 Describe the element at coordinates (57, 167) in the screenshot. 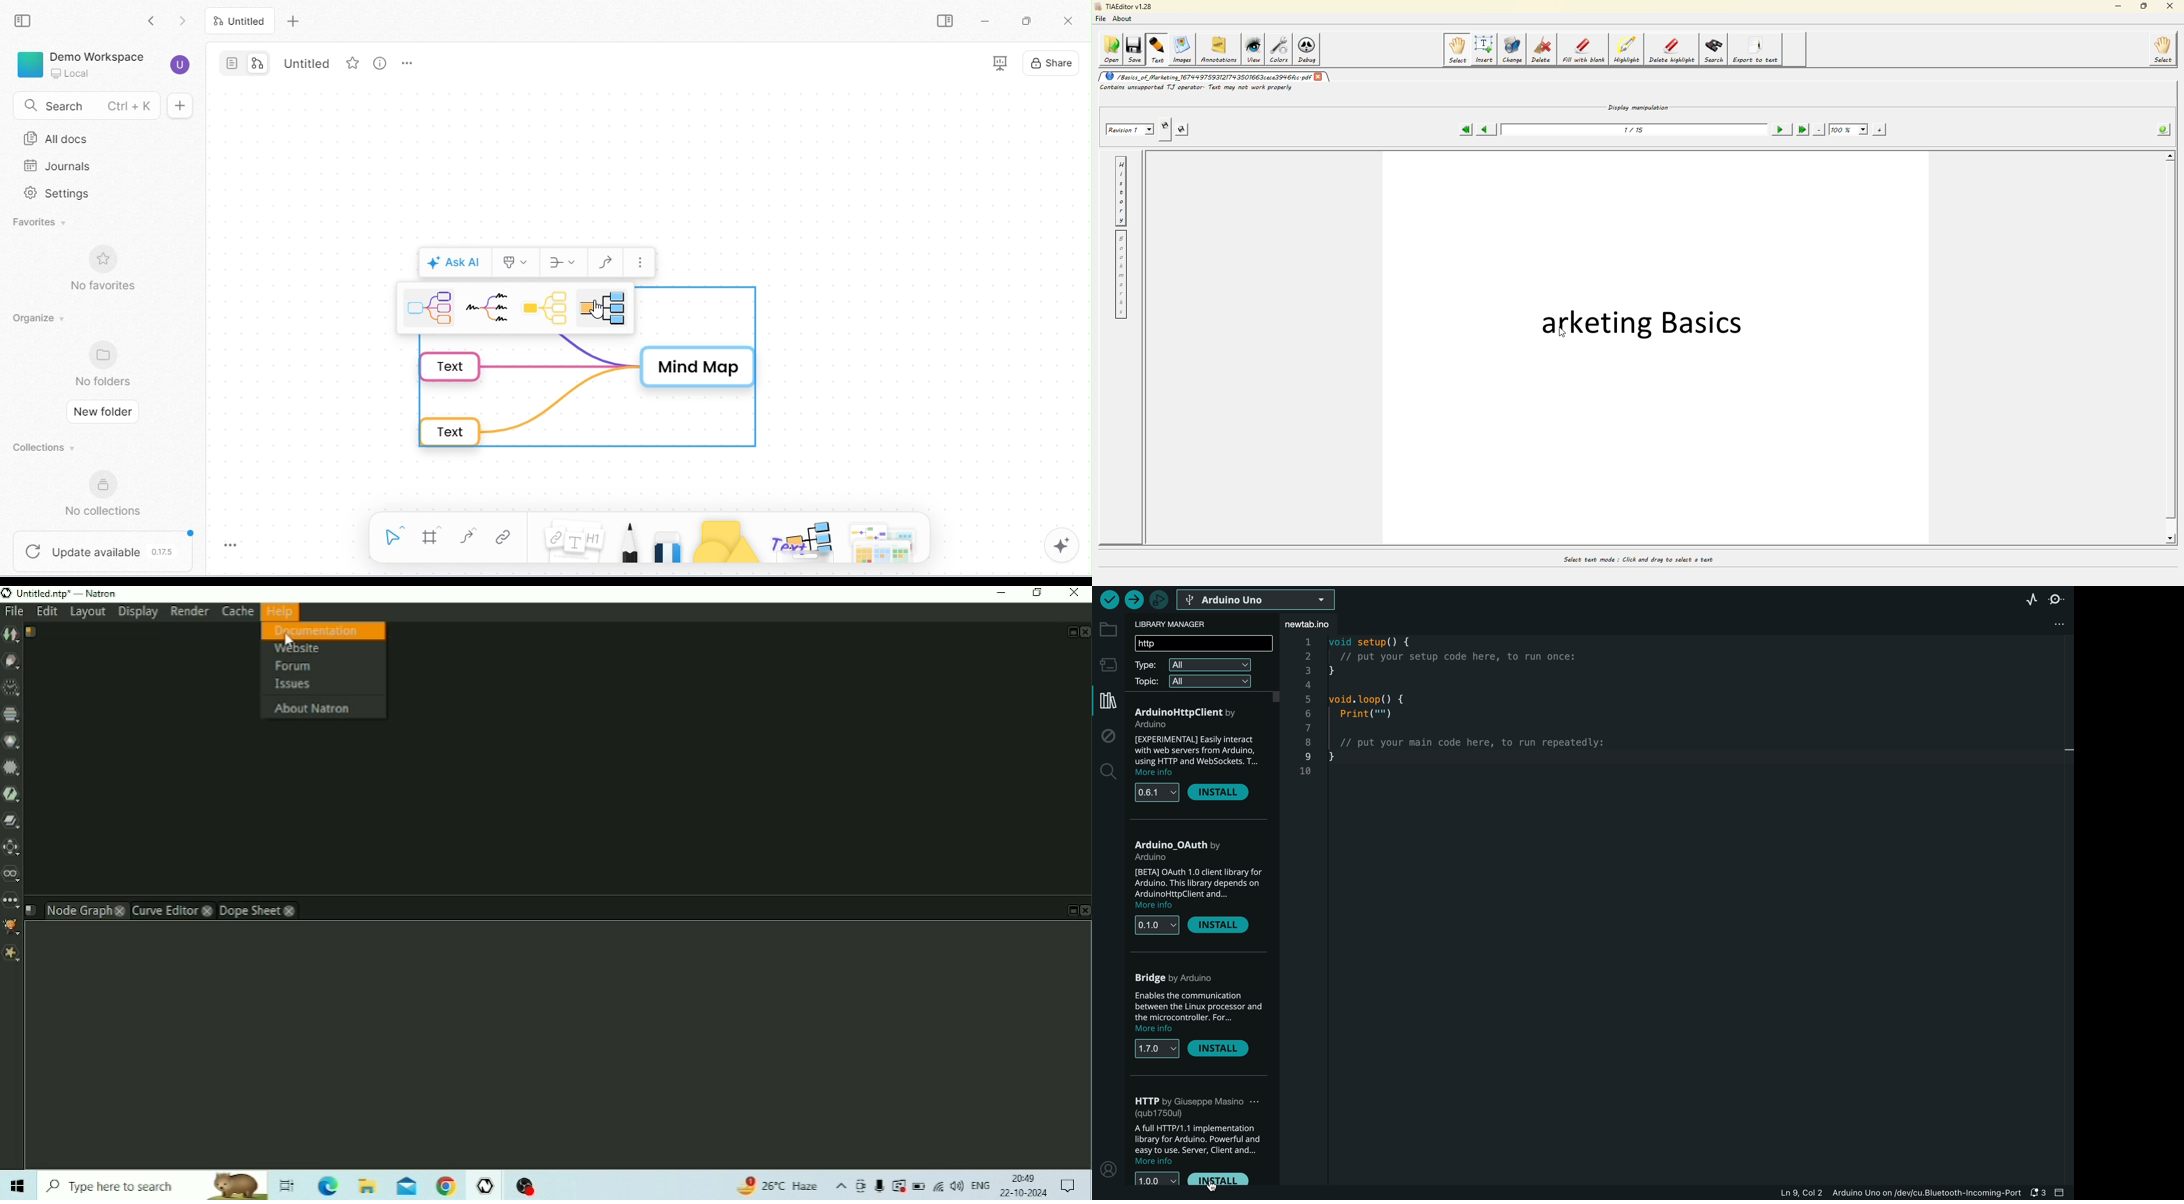

I see `journal` at that location.